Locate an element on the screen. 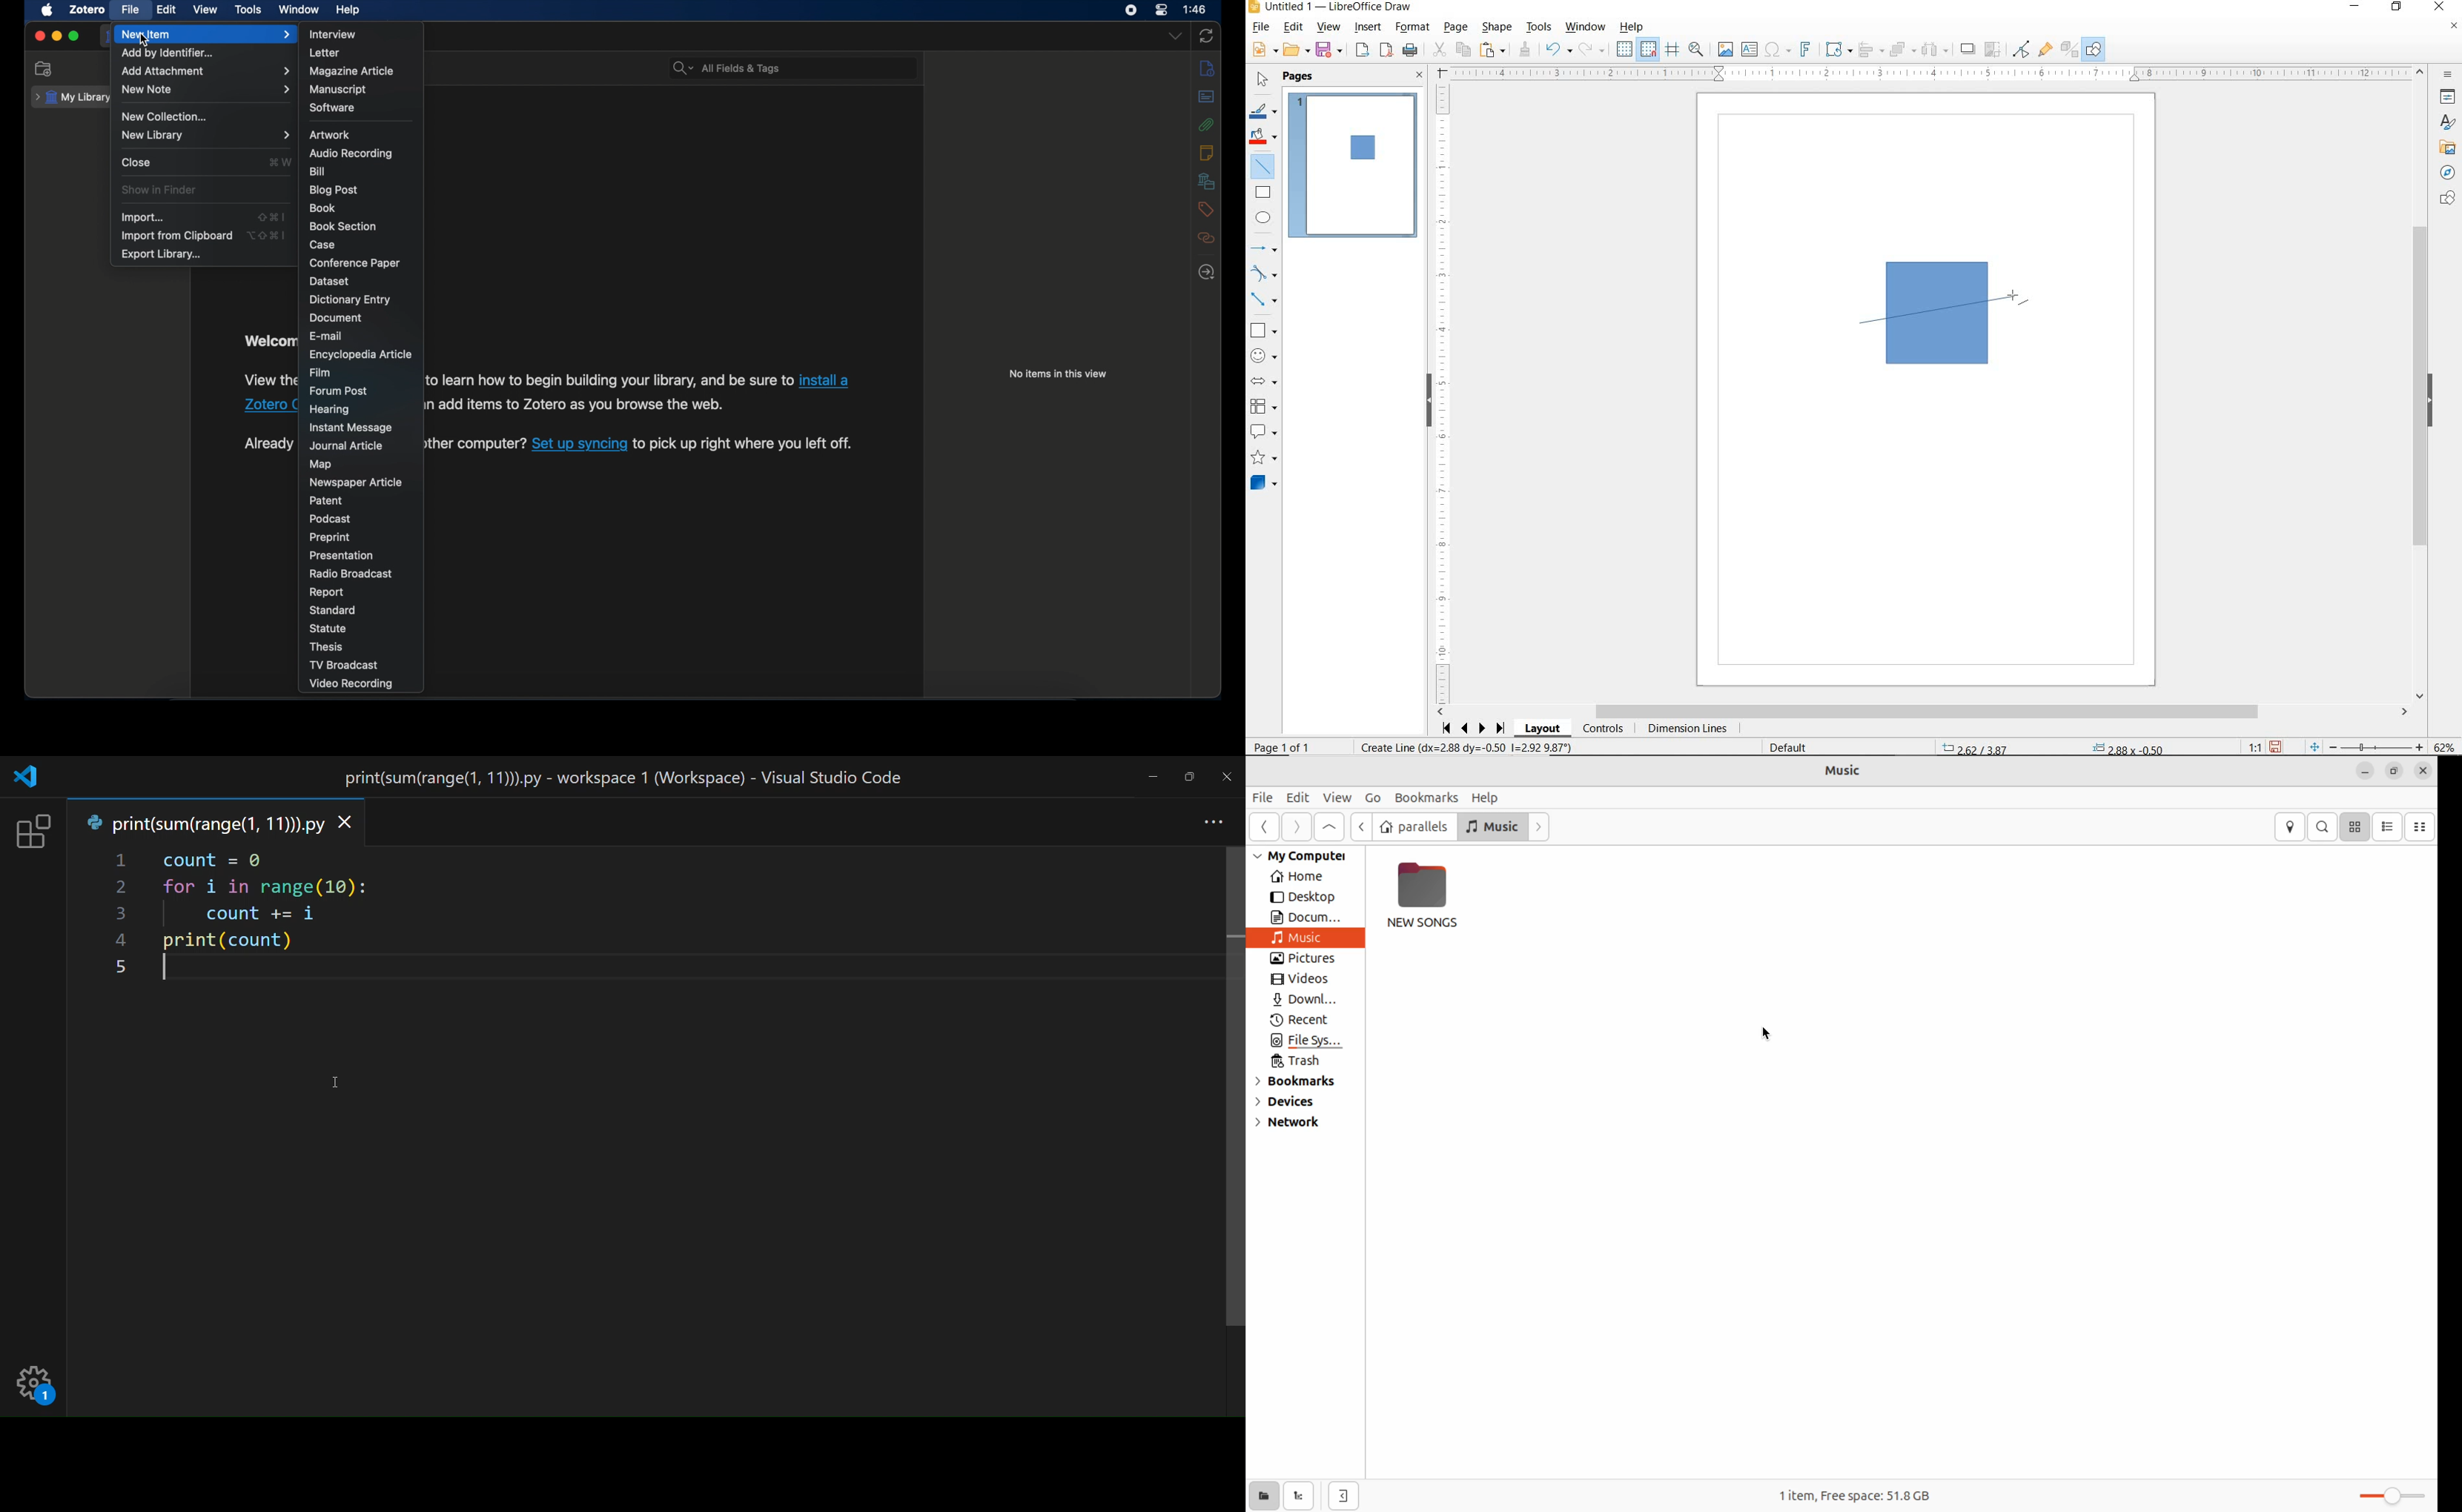 The image size is (2464, 1512). conference paper is located at coordinates (354, 264).